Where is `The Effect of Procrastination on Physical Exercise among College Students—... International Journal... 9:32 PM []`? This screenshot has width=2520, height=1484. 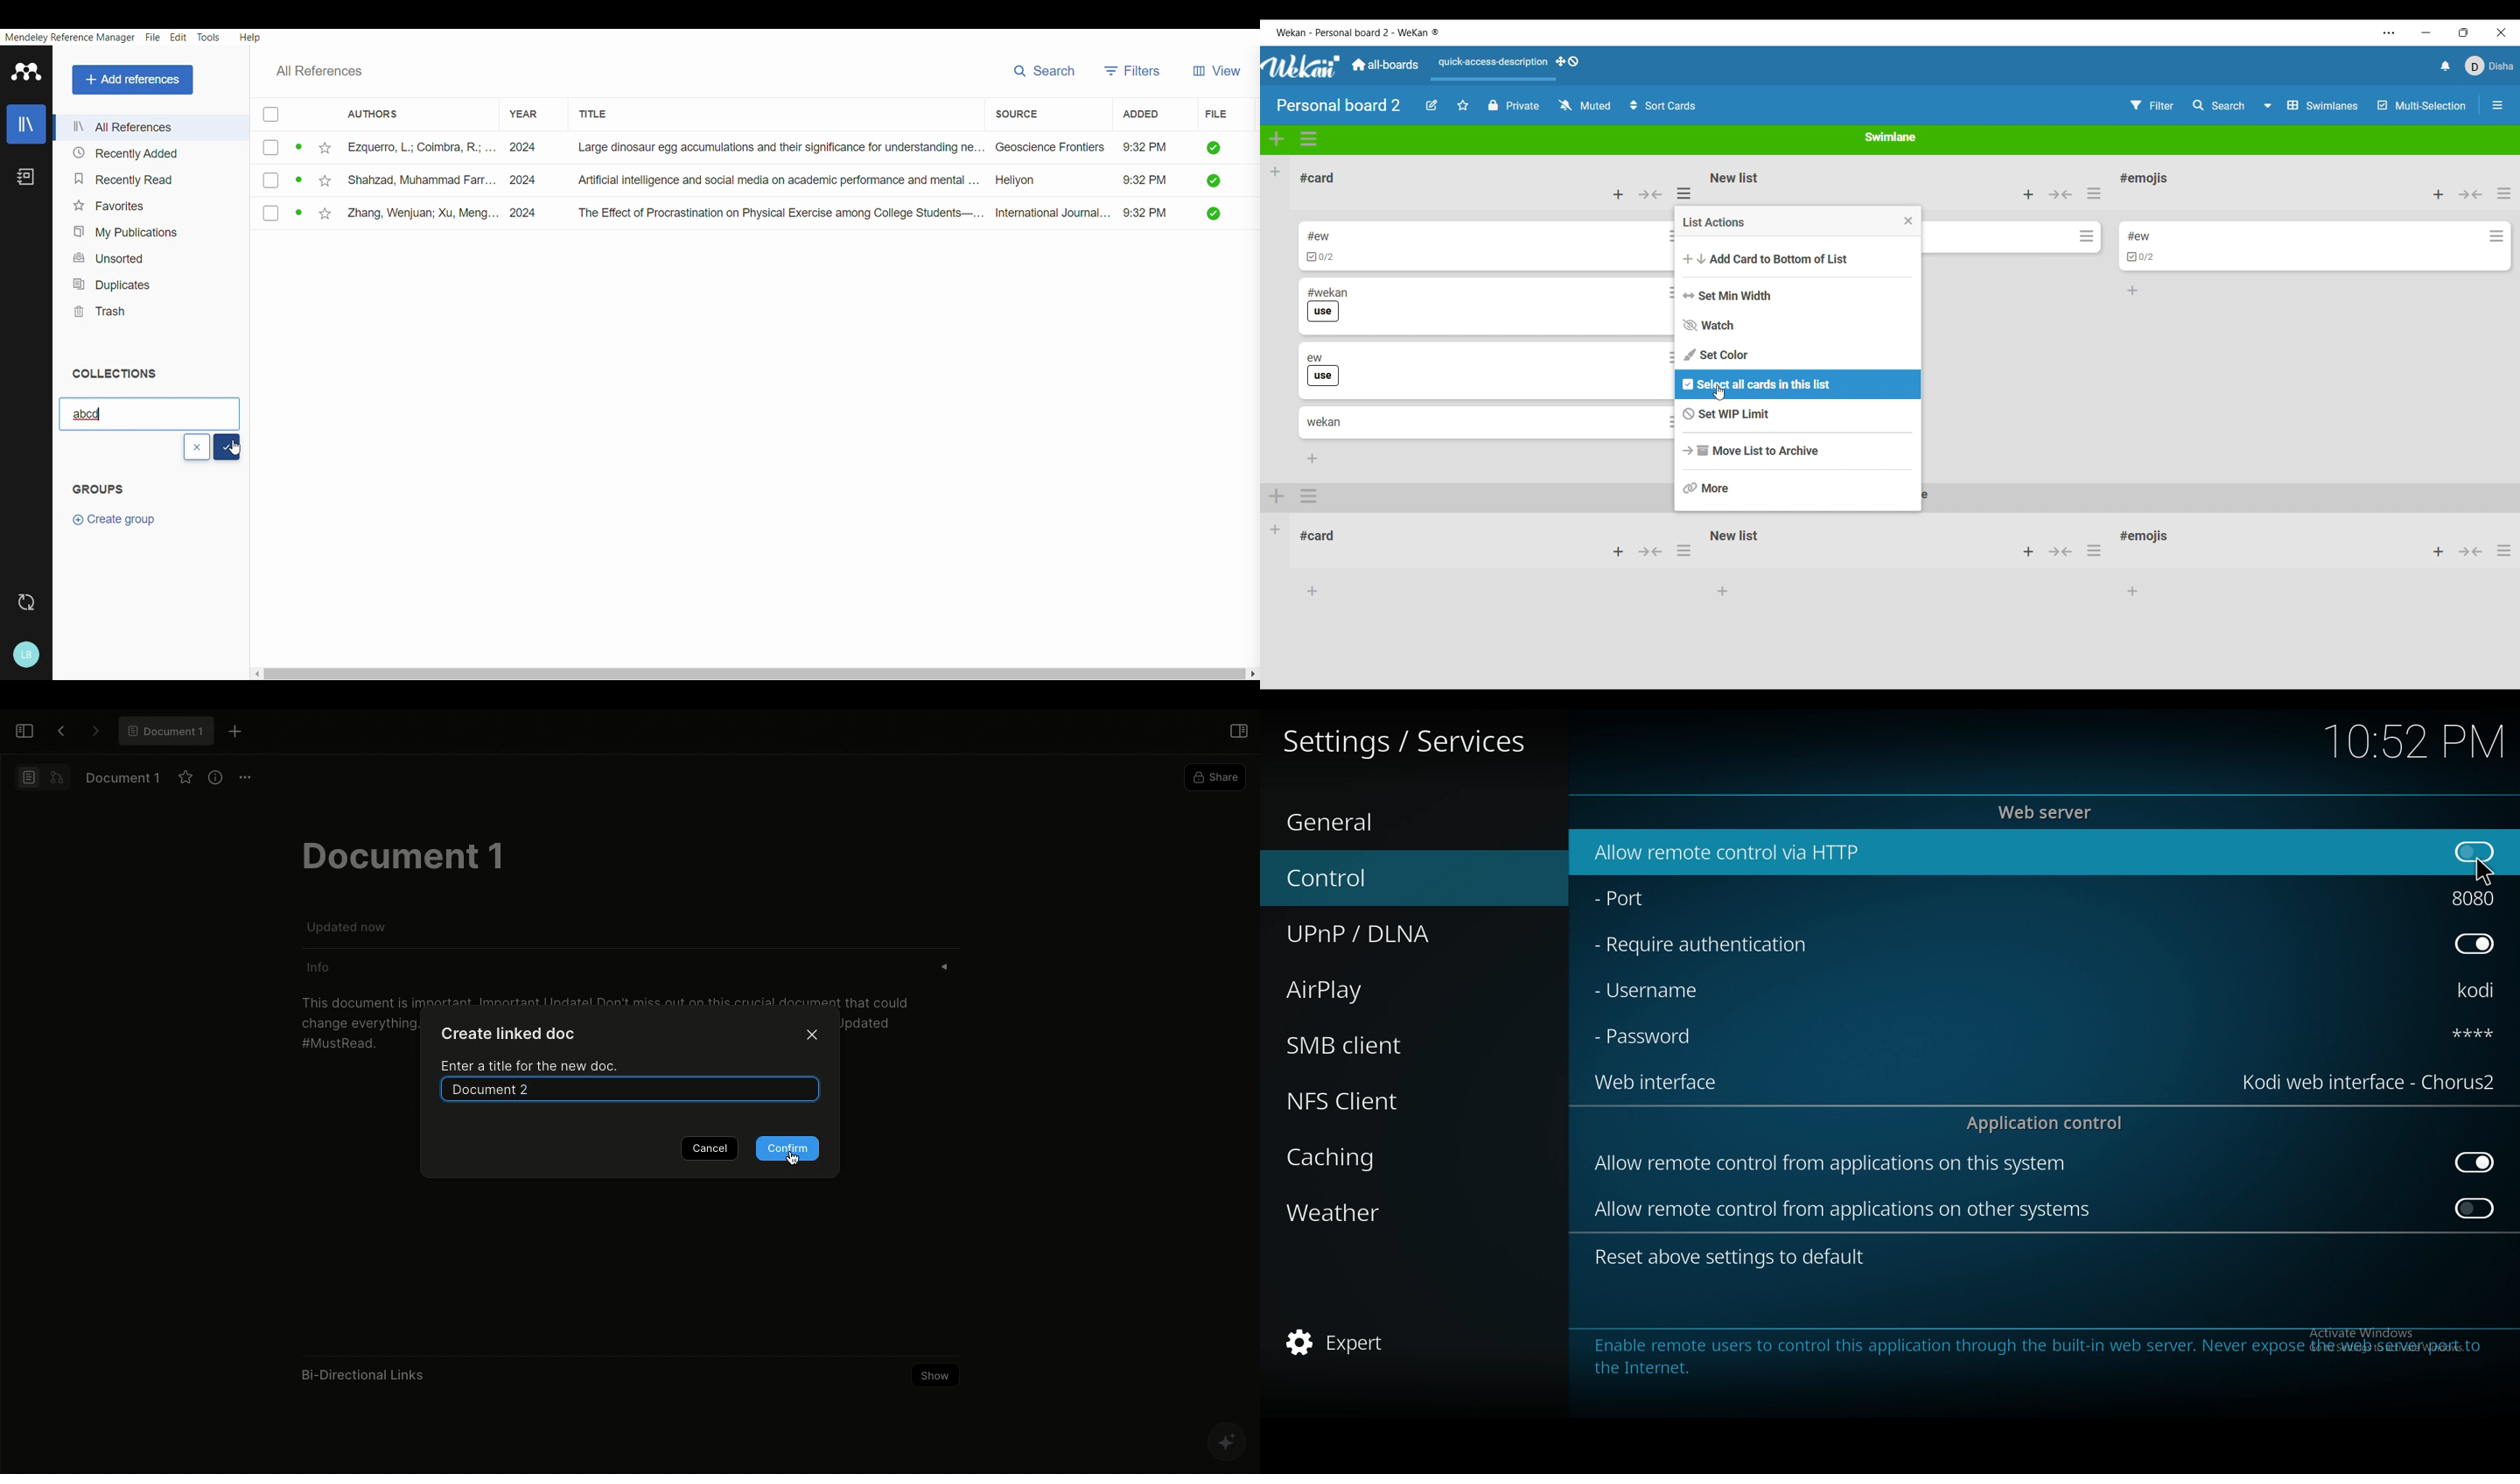
The Effect of Procrastination on Physical Exercise among College Students—... International Journal... 9:32 PM [] is located at coordinates (900, 213).